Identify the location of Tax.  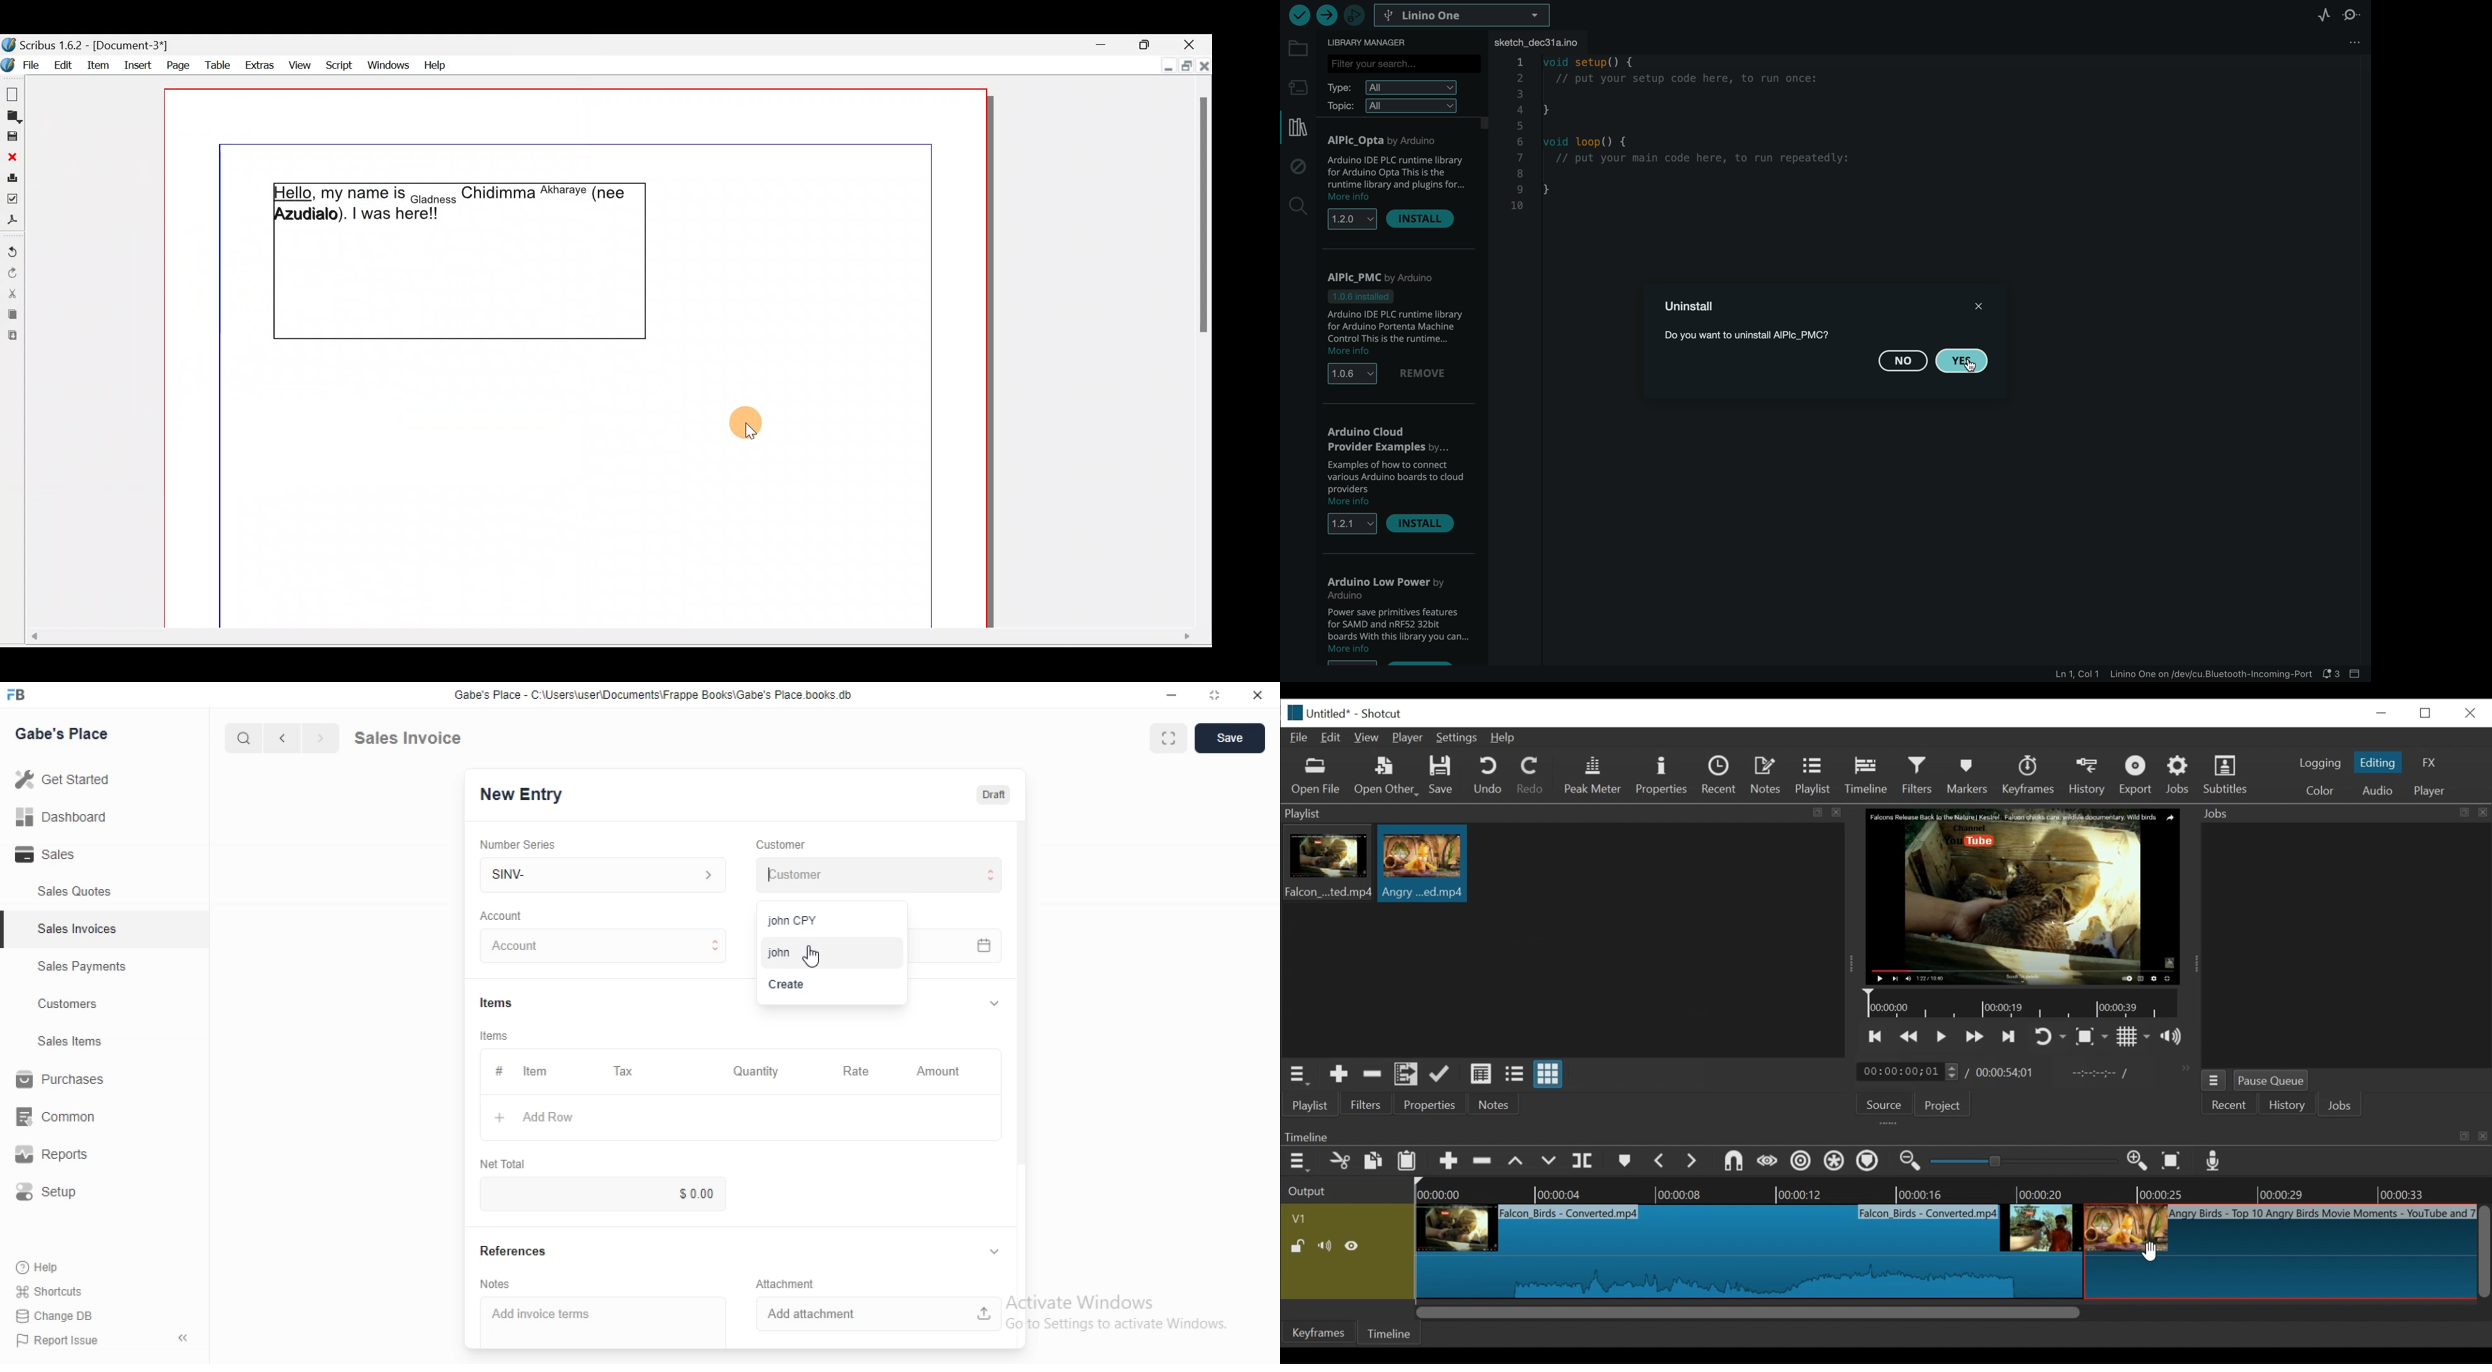
(628, 1072).